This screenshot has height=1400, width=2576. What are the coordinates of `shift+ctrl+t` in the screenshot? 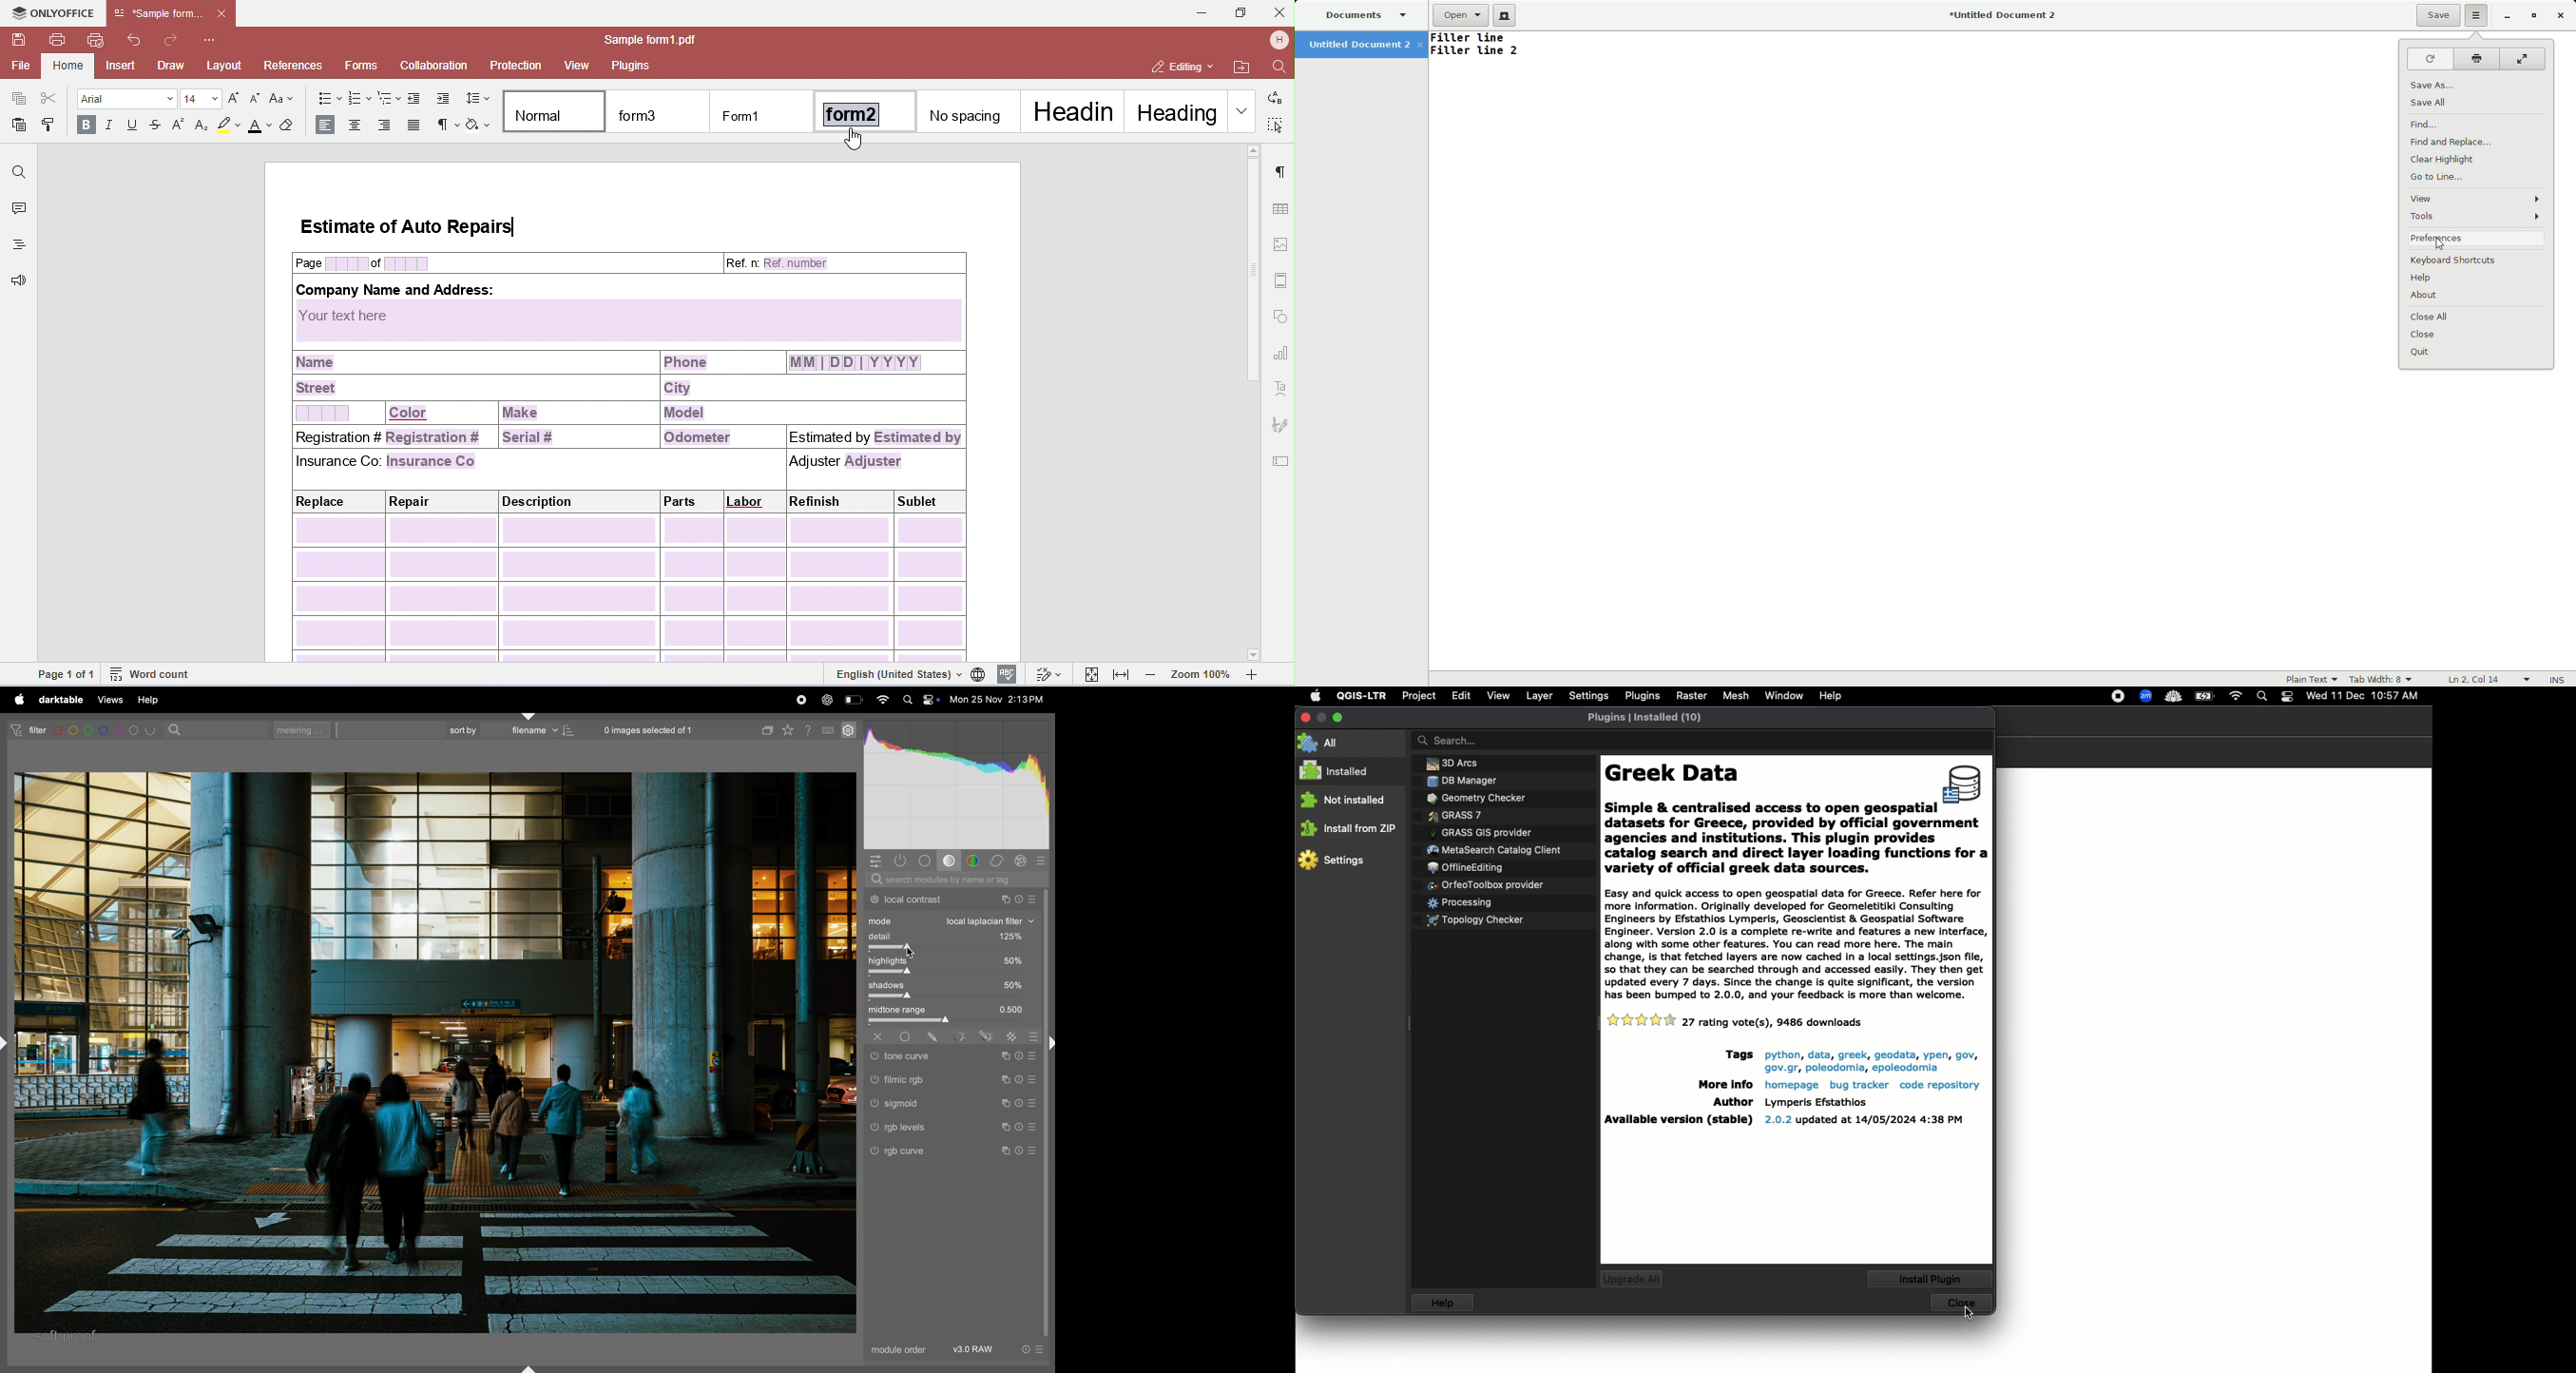 It's located at (529, 716).